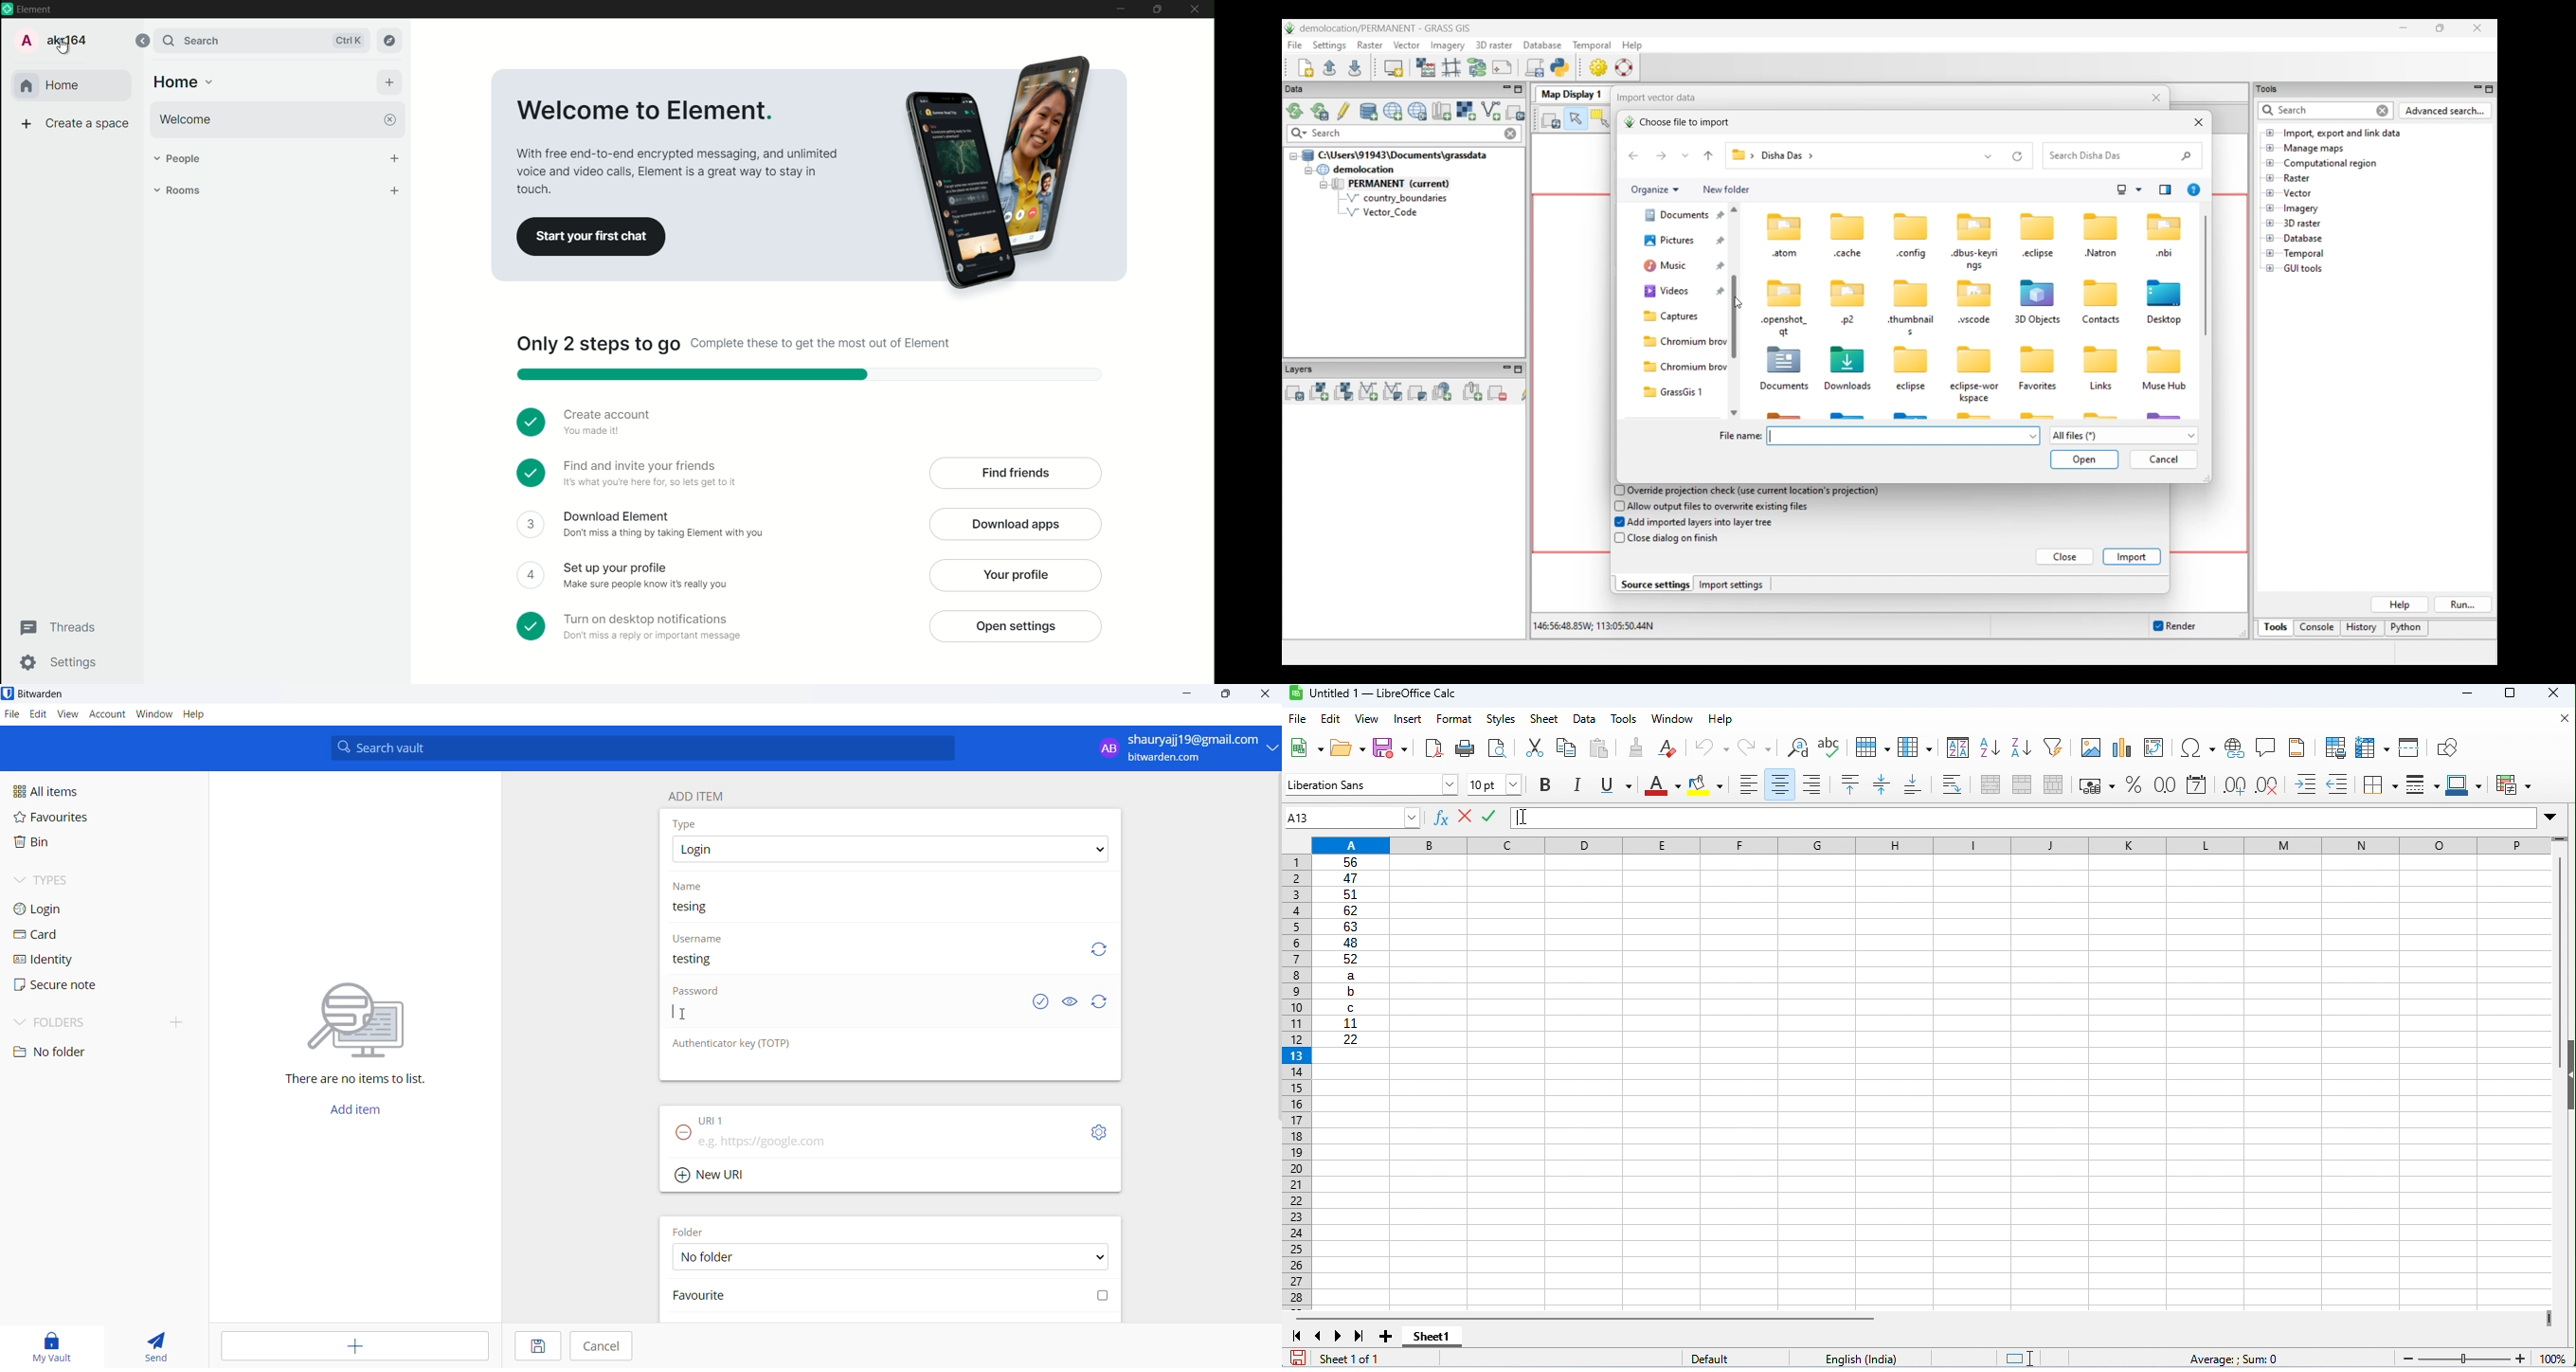  What do you see at coordinates (1882, 784) in the screenshot?
I see `center vertically` at bounding box center [1882, 784].